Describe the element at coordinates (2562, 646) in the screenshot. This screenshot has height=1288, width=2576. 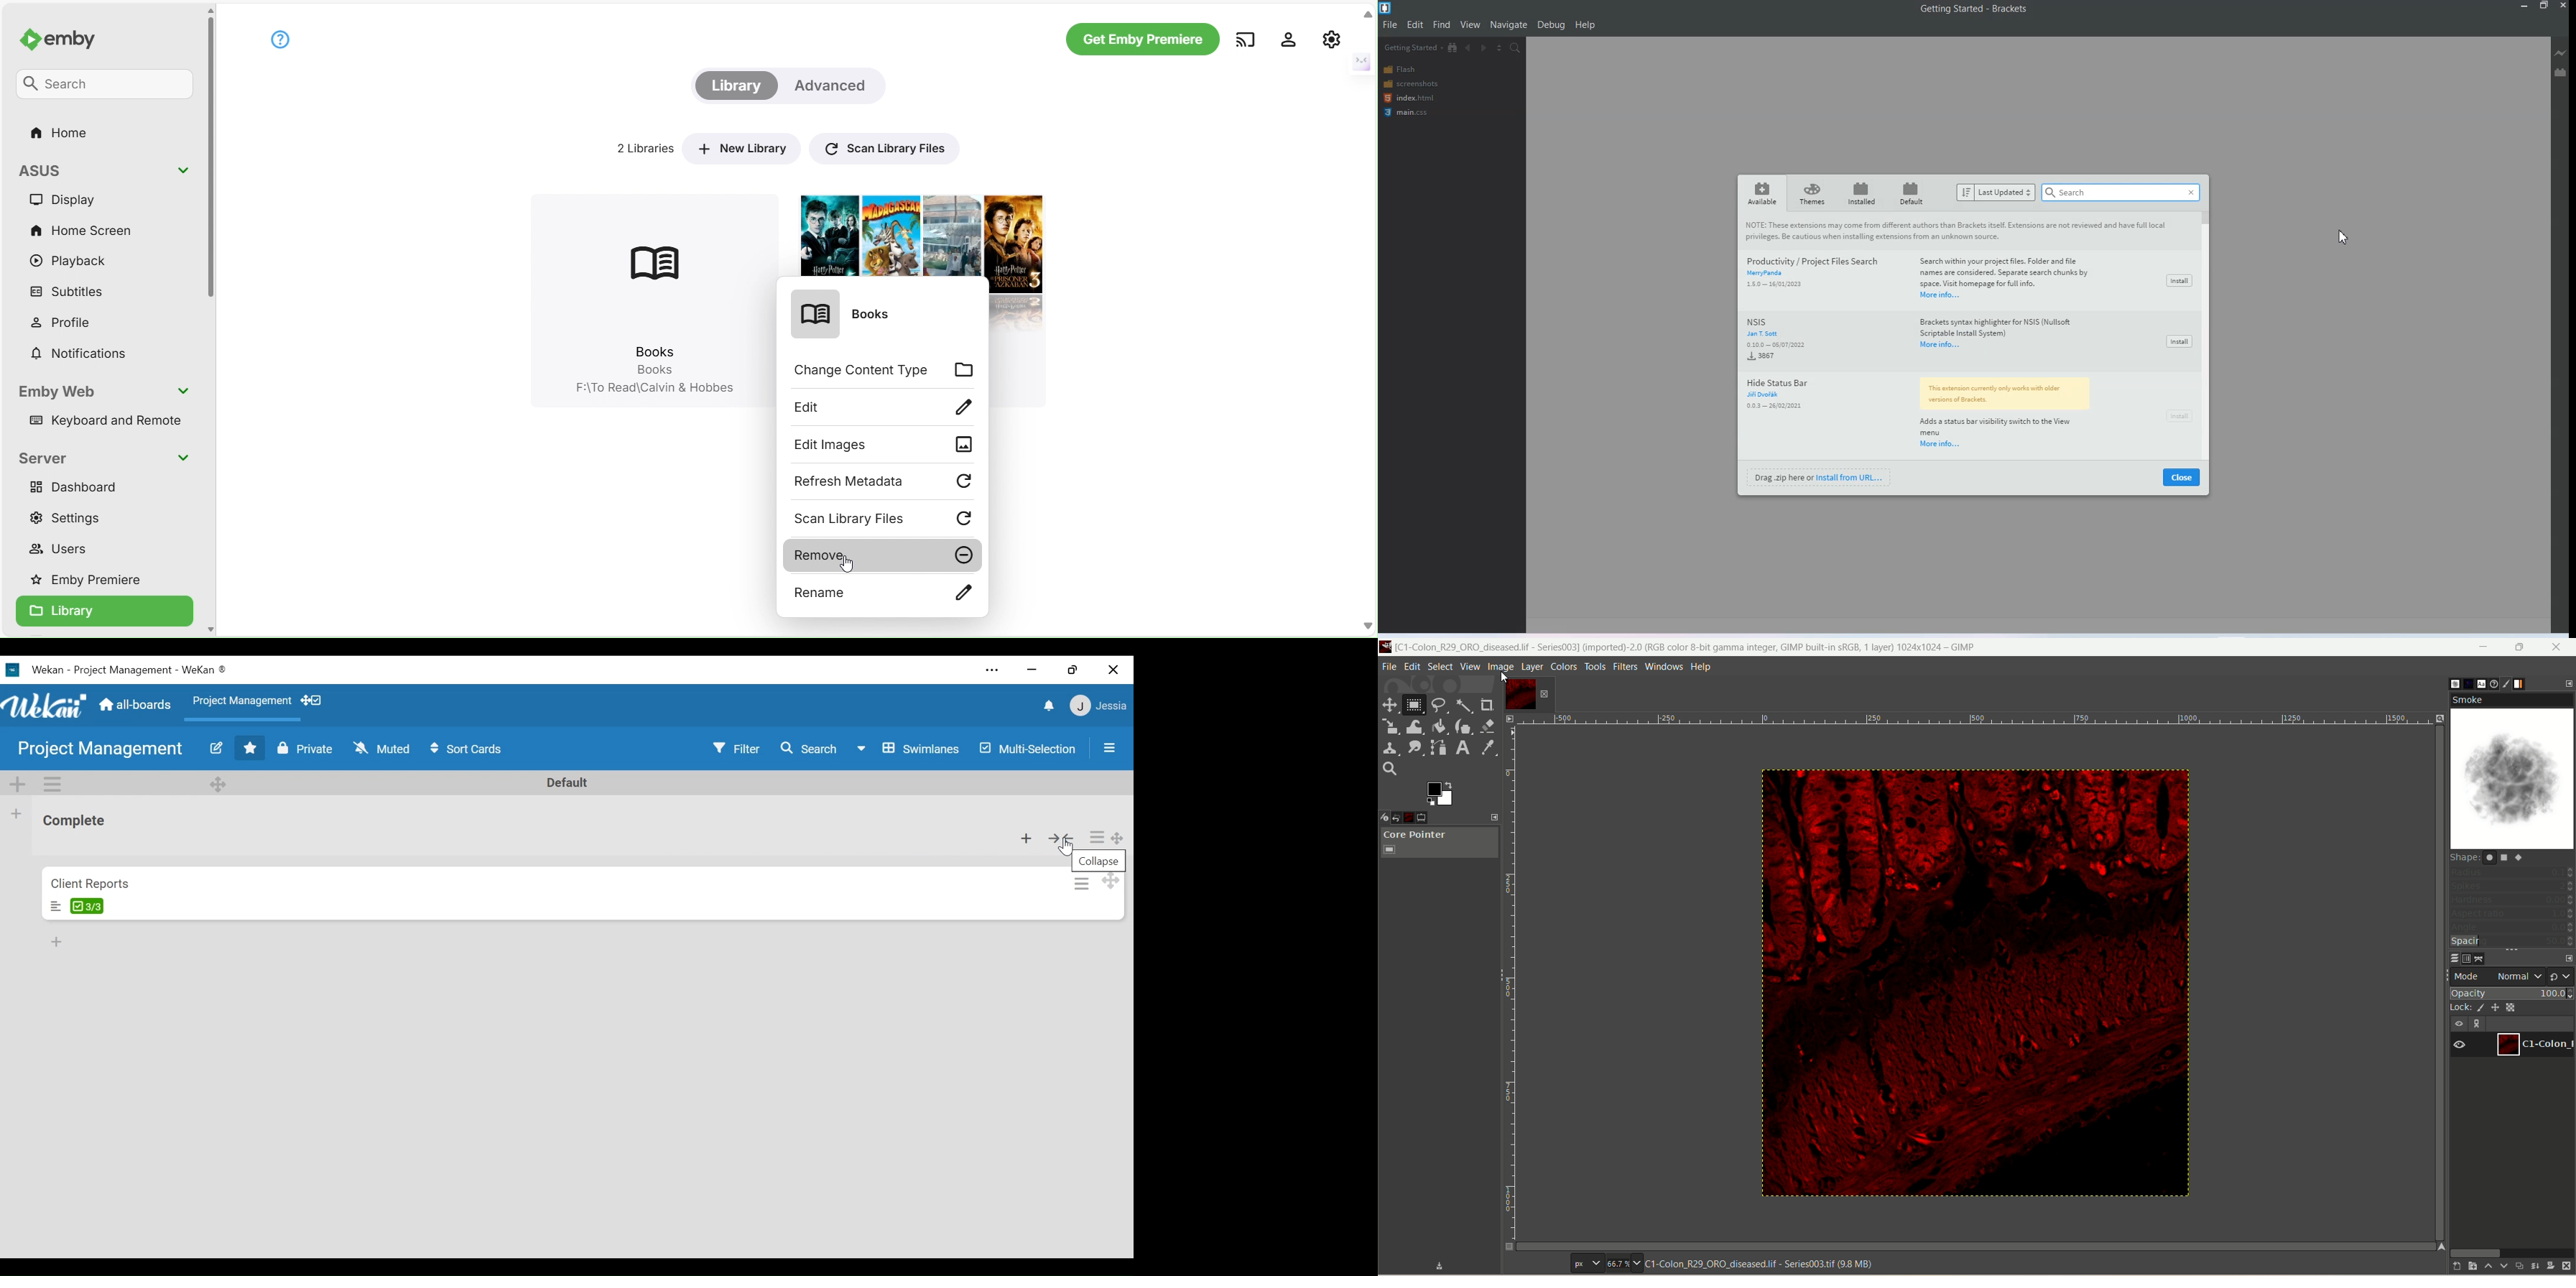
I see `close` at that location.